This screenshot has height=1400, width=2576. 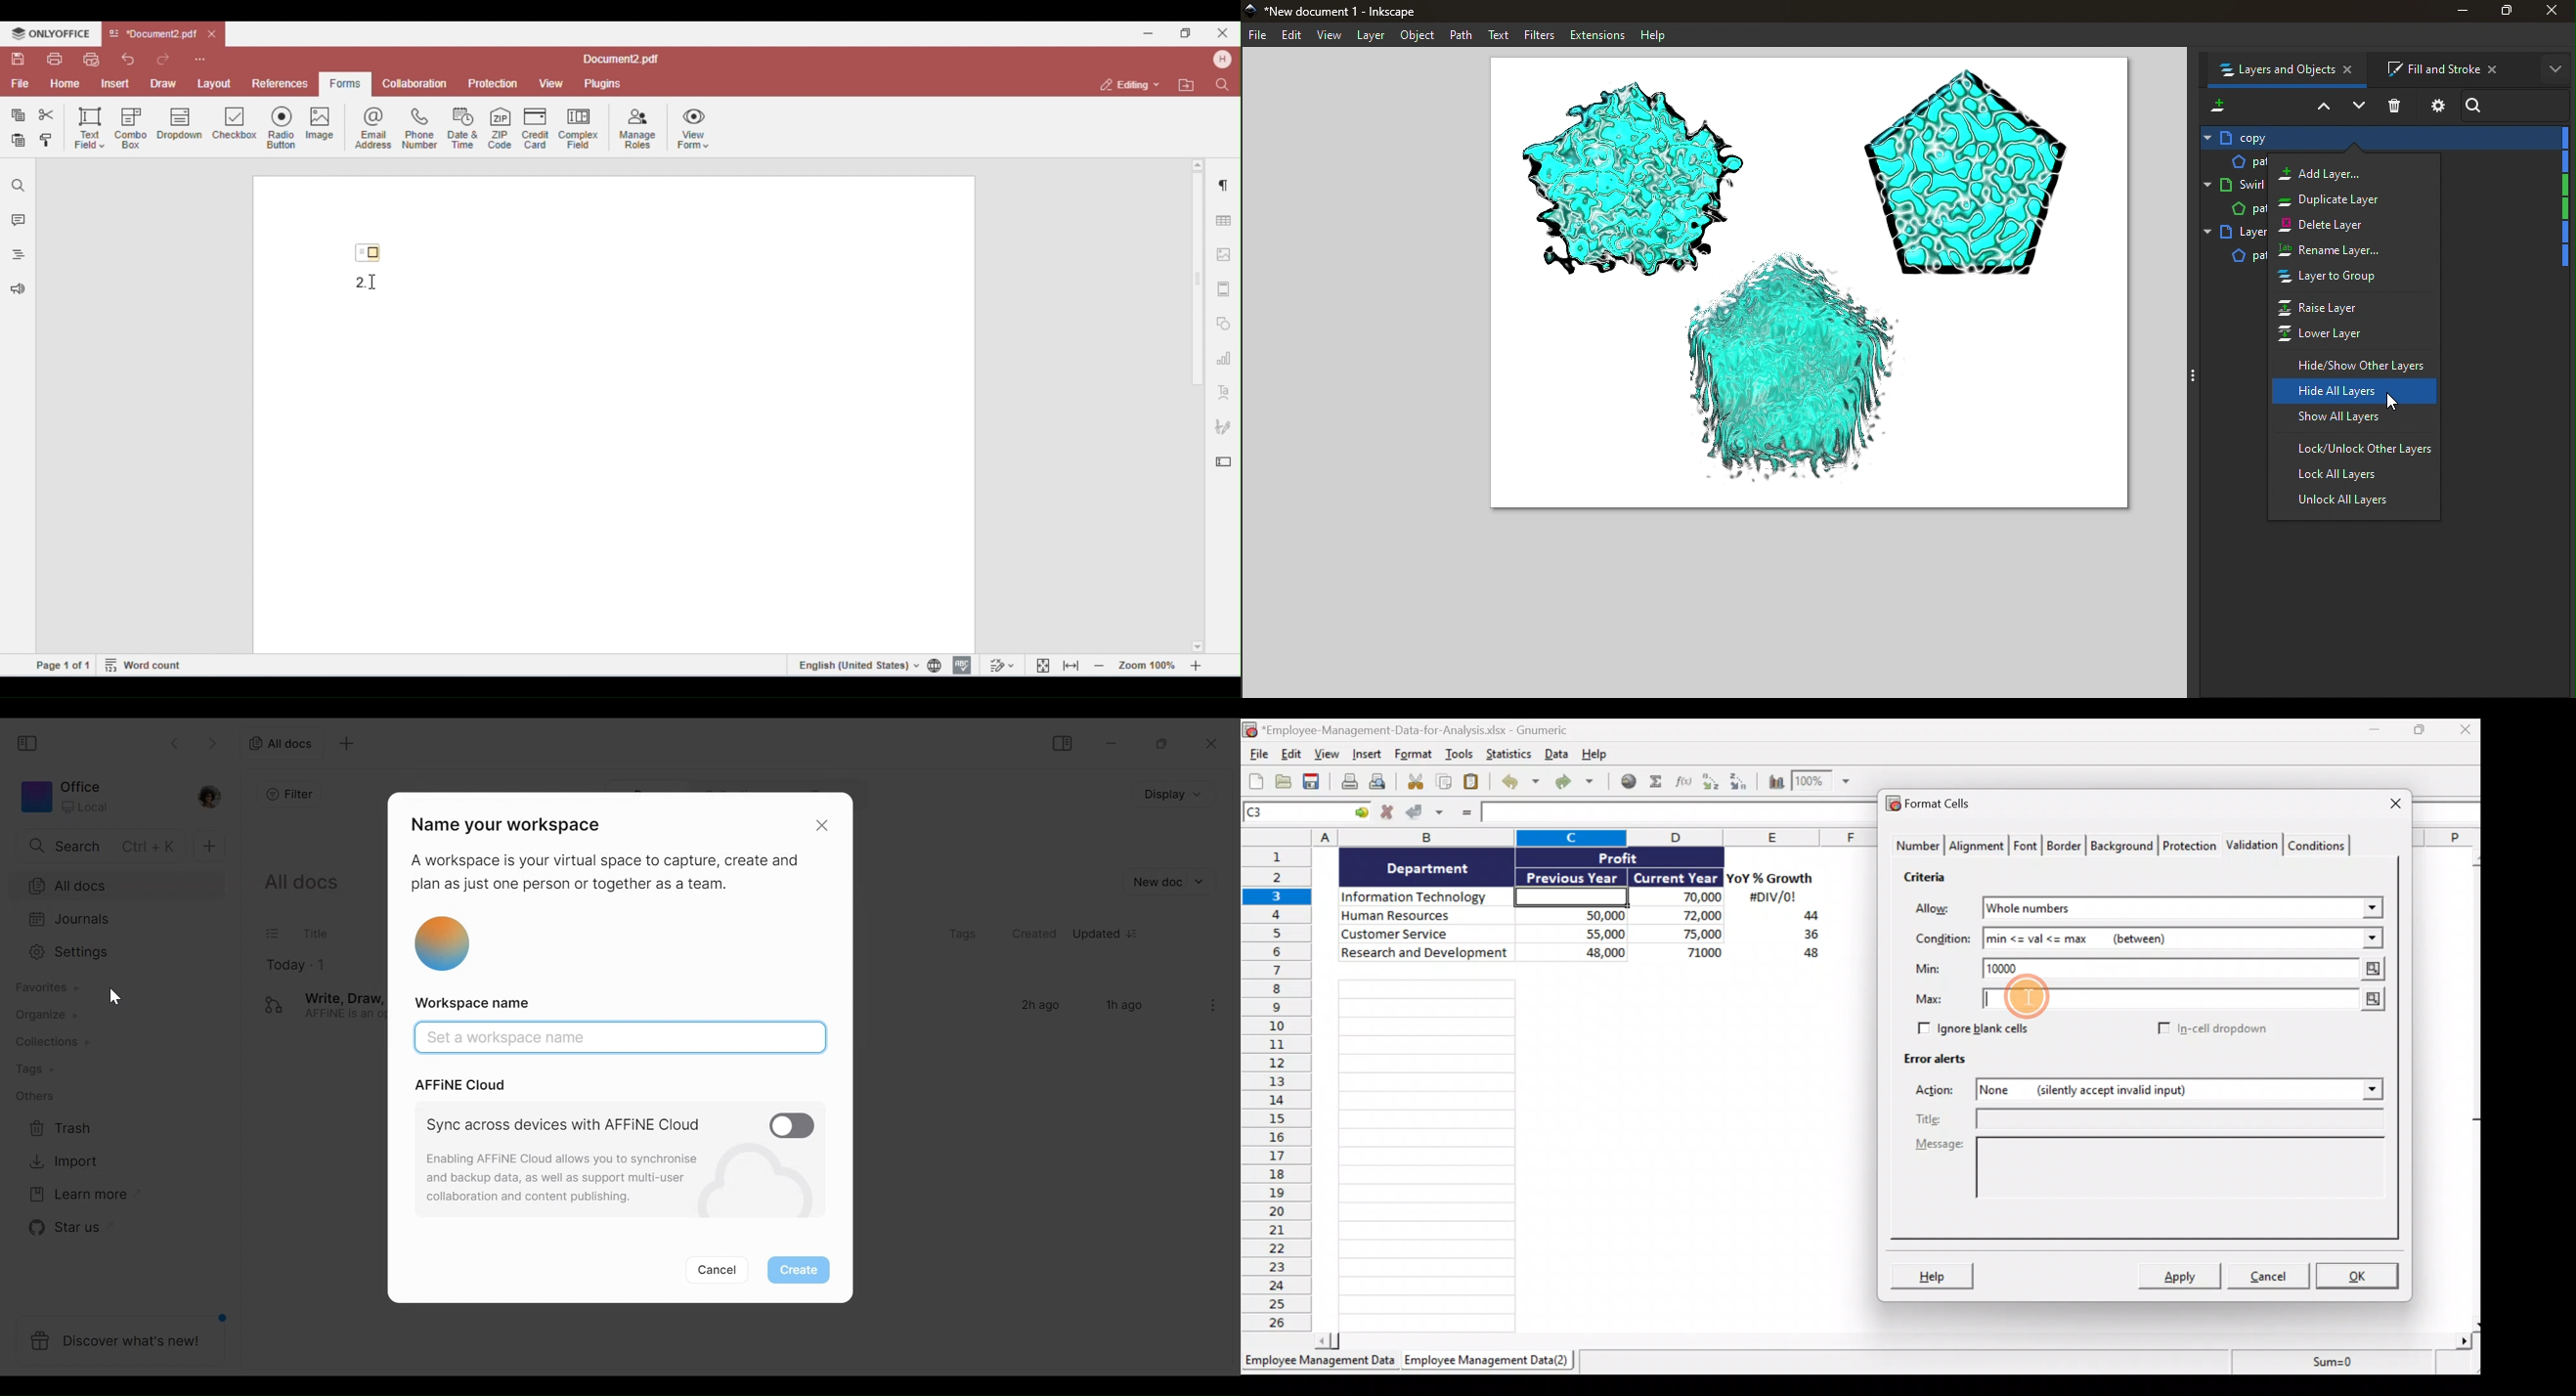 I want to click on Layers and objects, so click(x=2285, y=68).